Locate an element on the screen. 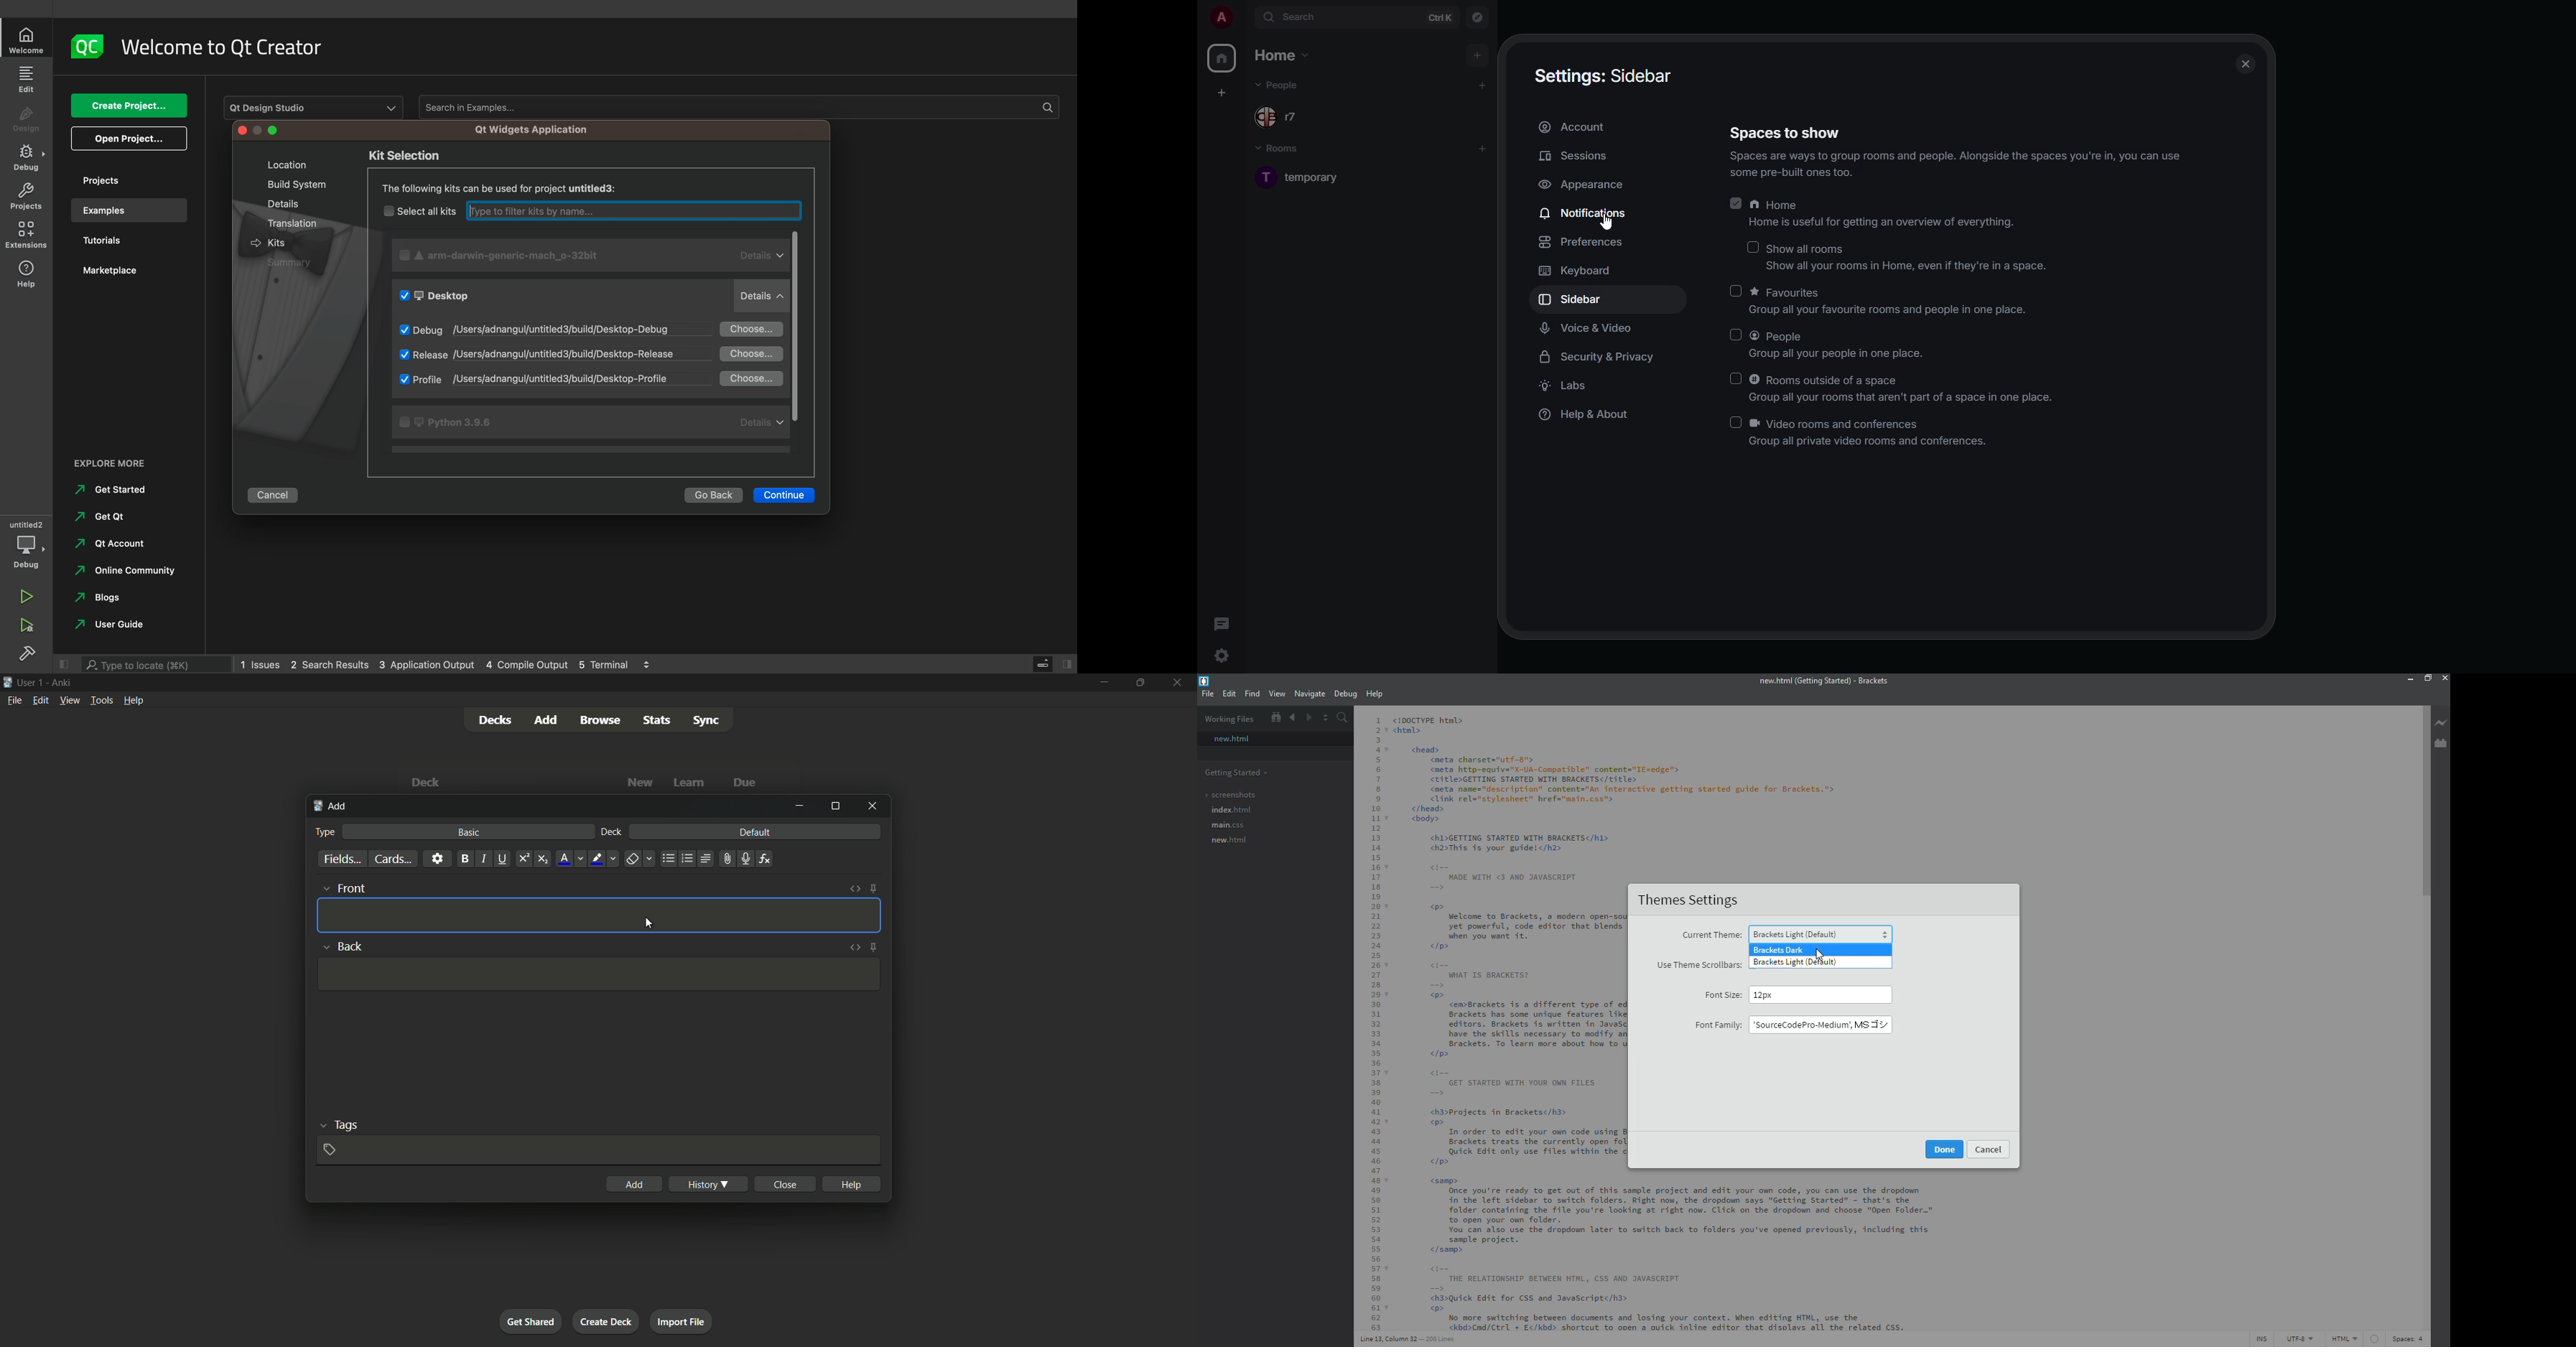  font family is located at coordinates (1717, 1025).